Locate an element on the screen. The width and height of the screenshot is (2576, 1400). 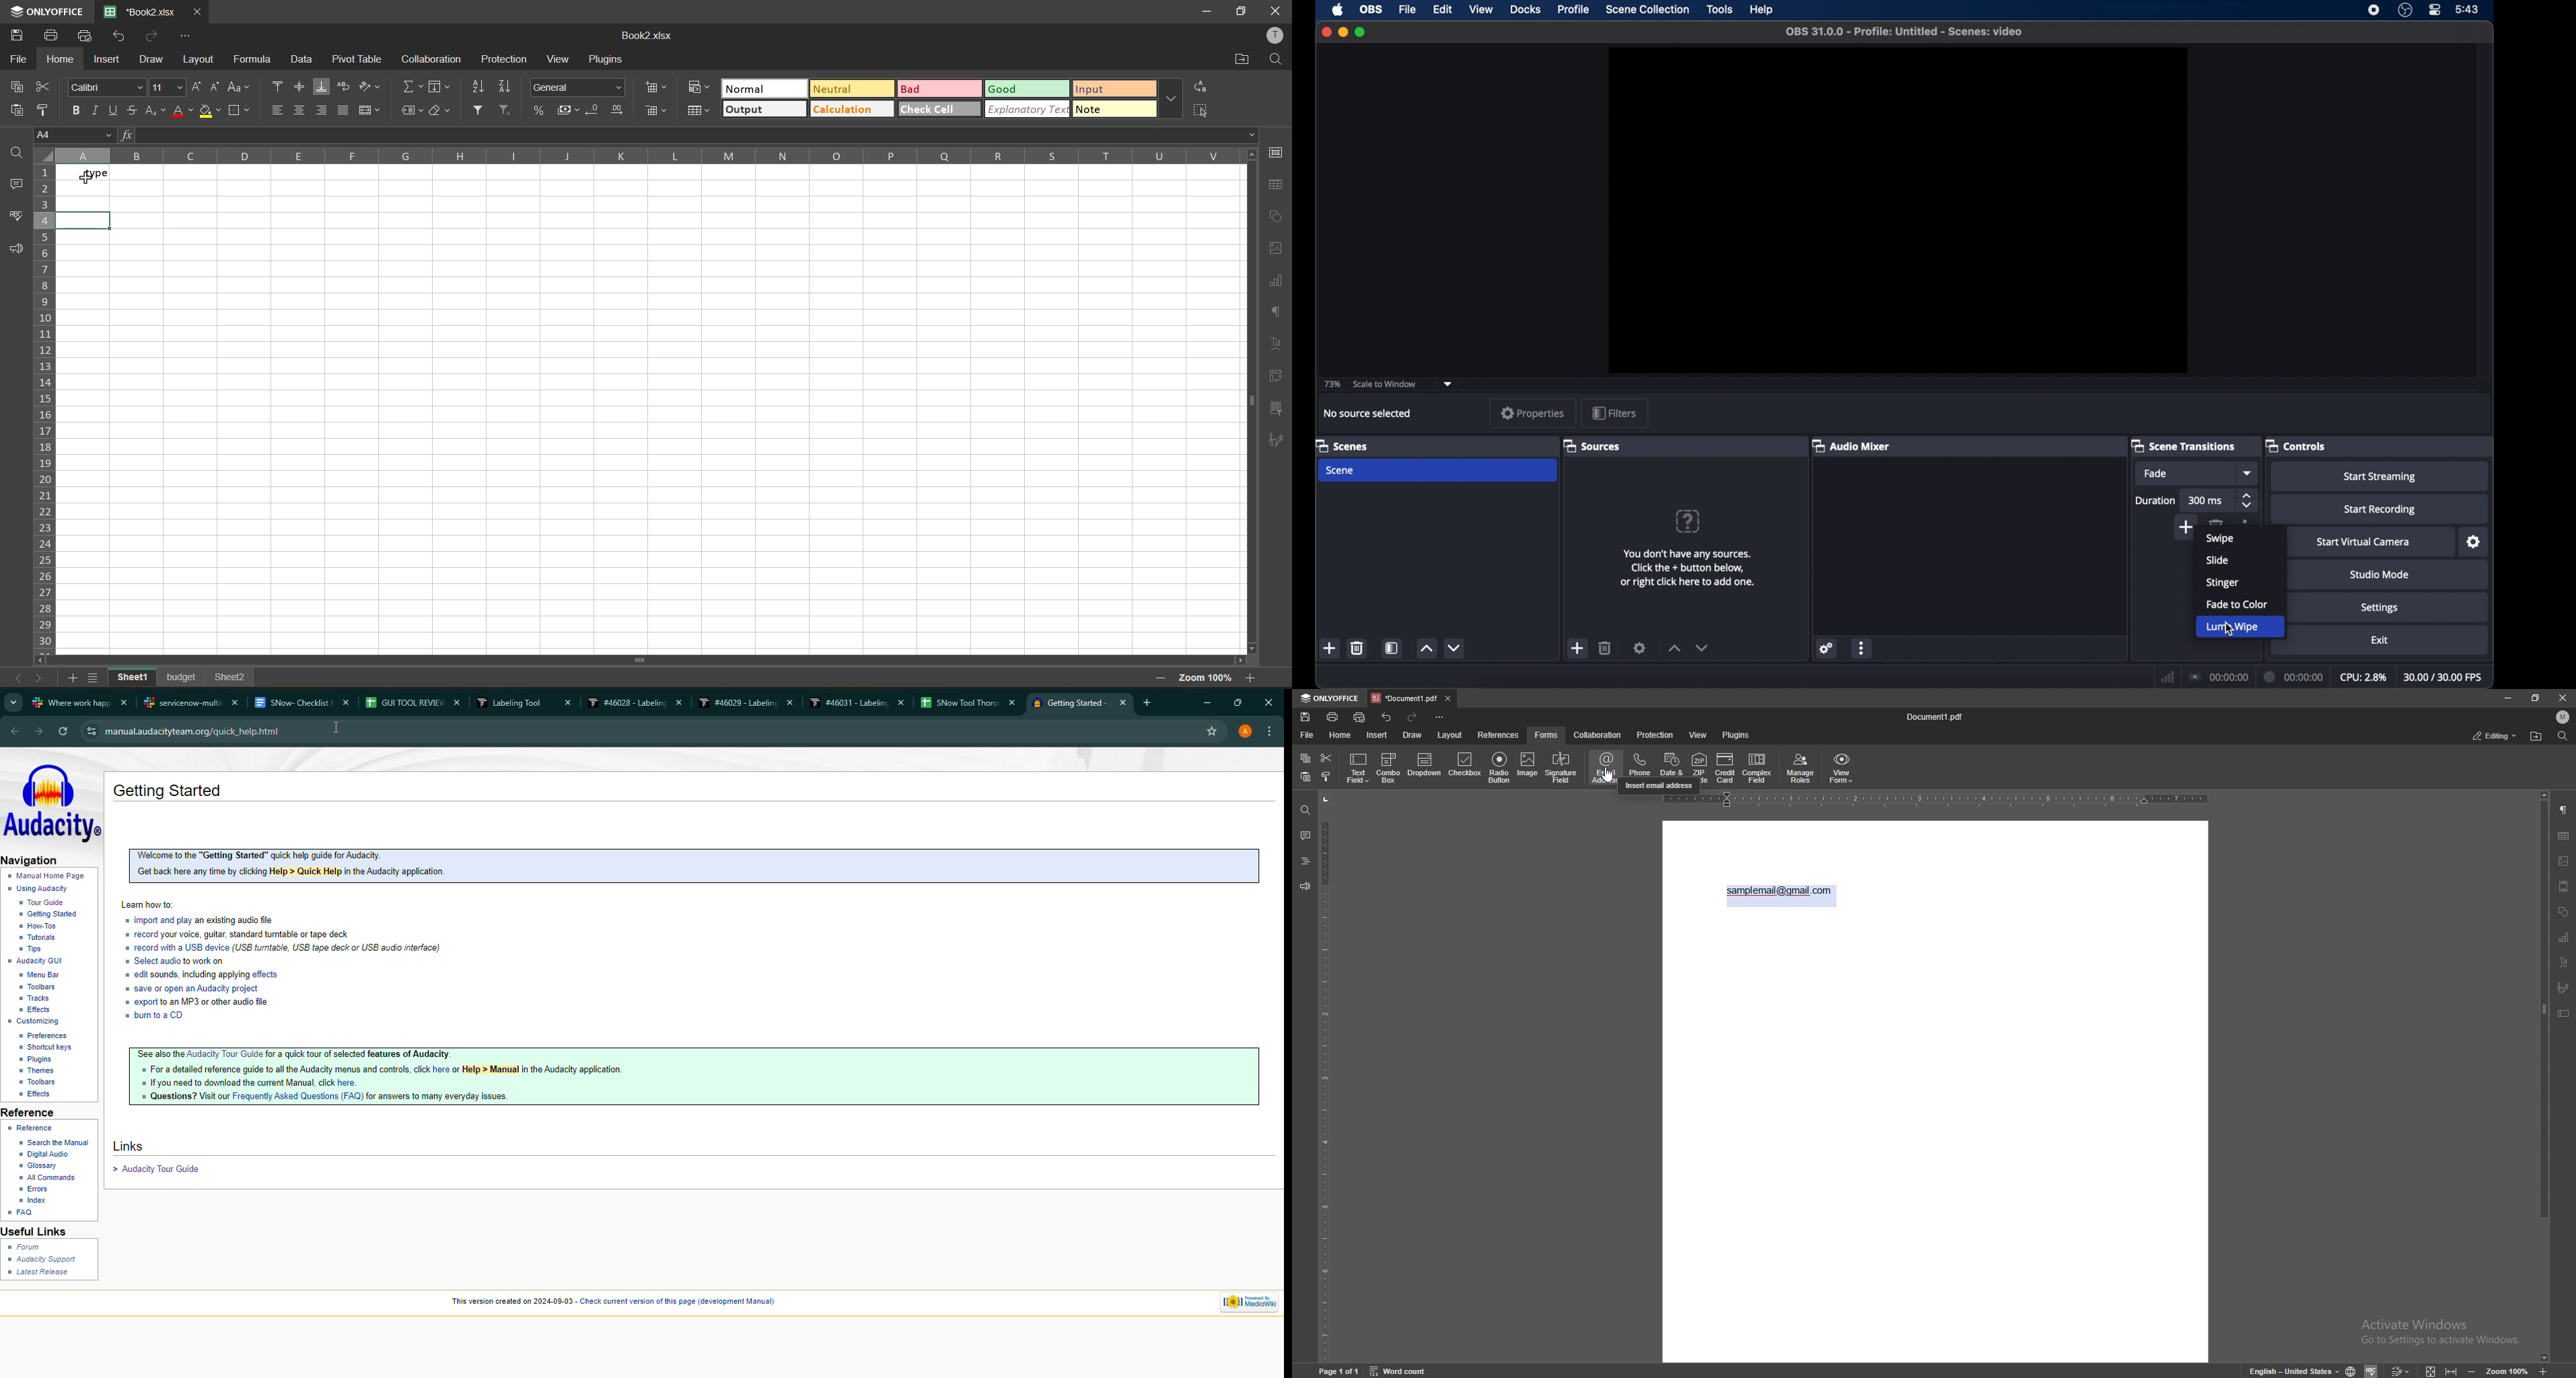
track is located at coordinates (36, 1001).